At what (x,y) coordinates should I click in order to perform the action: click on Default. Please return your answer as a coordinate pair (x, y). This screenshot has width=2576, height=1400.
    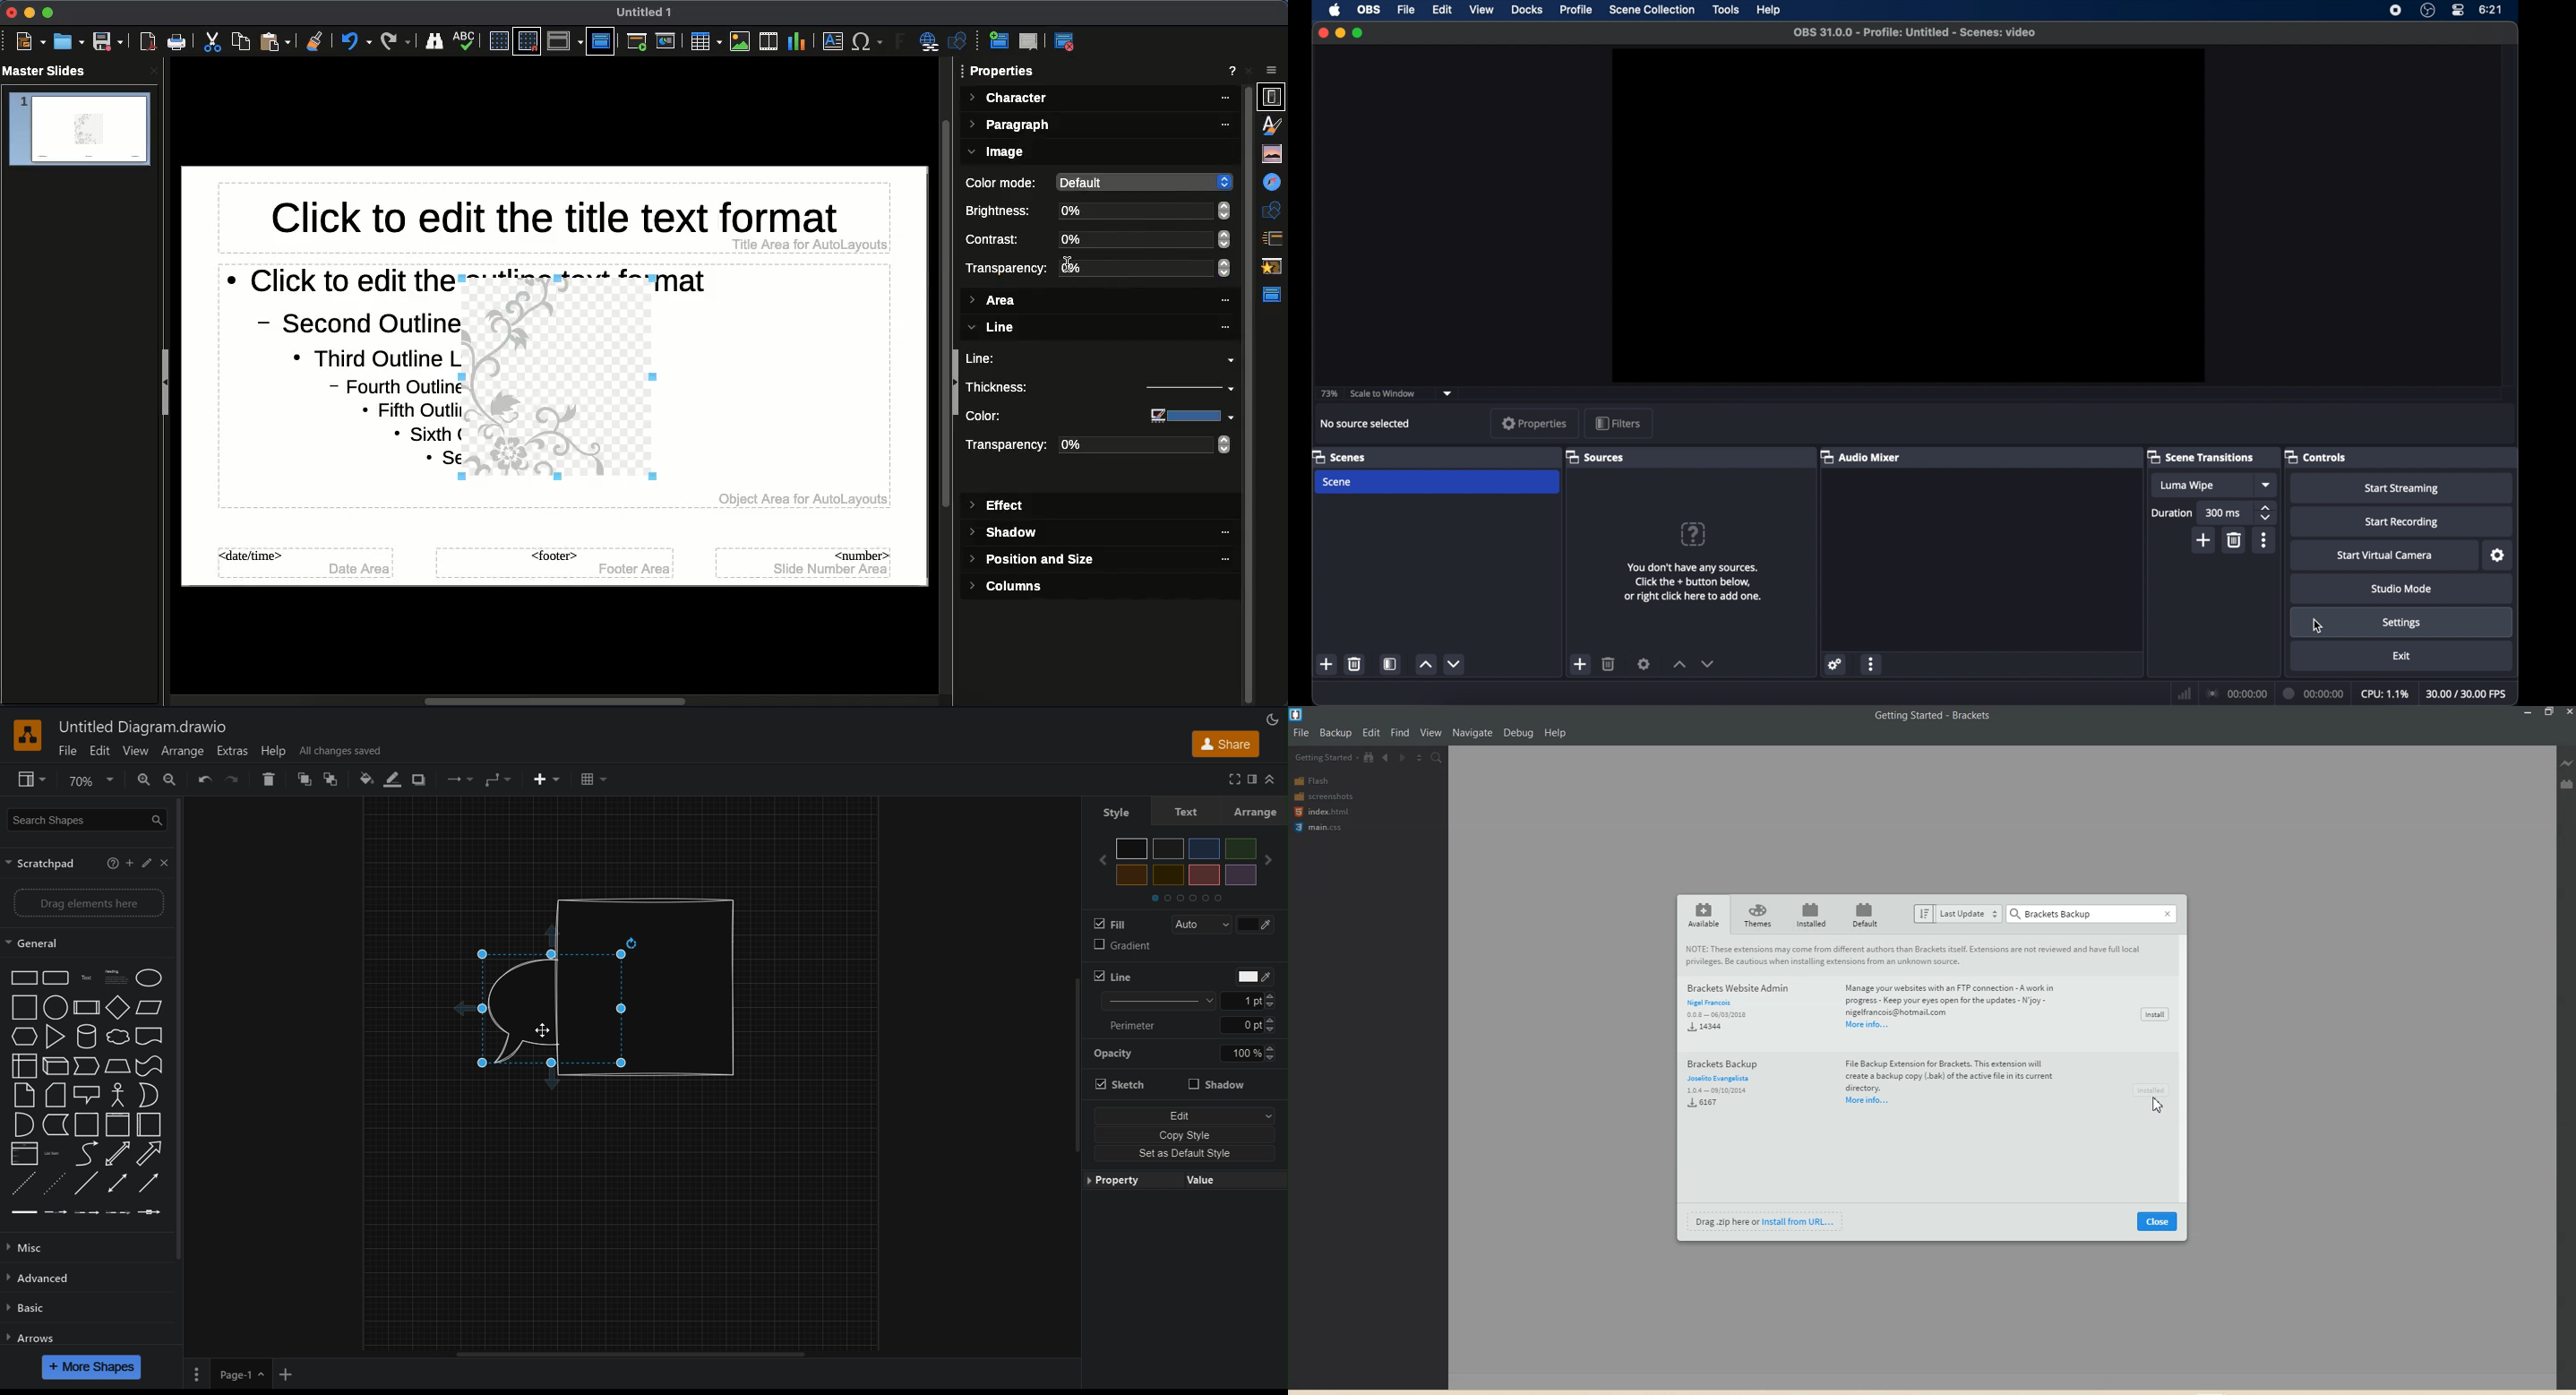
    Looking at the image, I should click on (1864, 914).